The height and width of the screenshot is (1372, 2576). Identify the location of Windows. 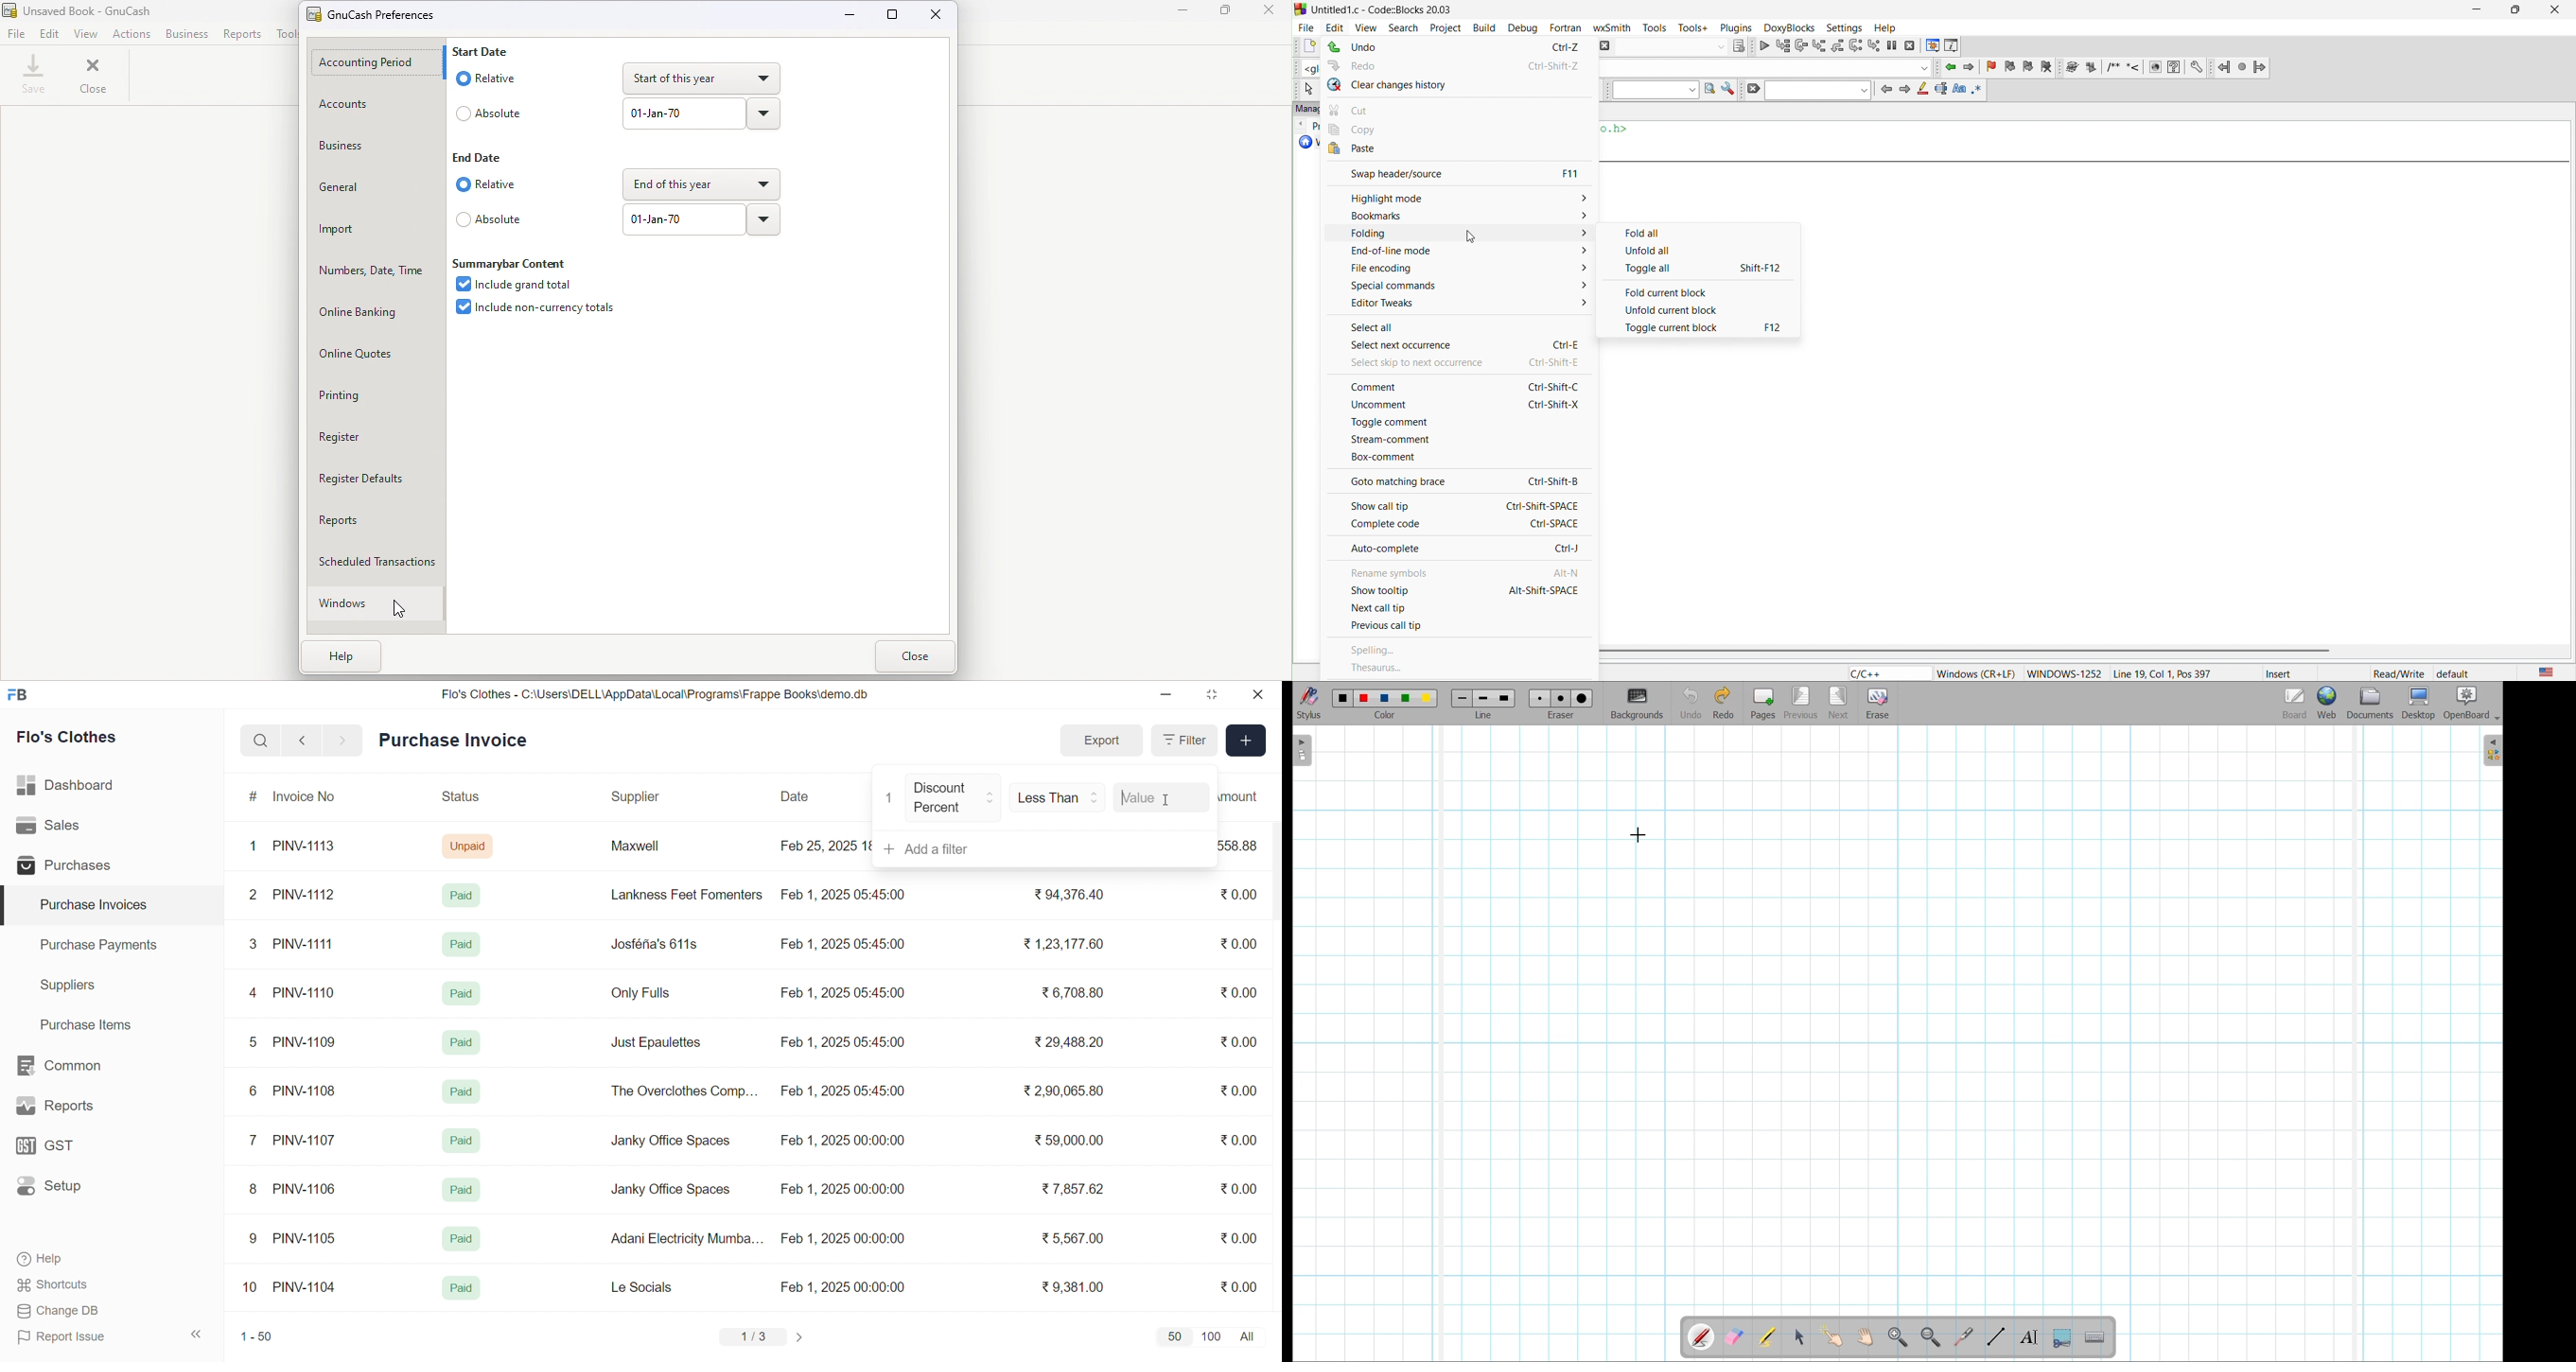
(372, 603).